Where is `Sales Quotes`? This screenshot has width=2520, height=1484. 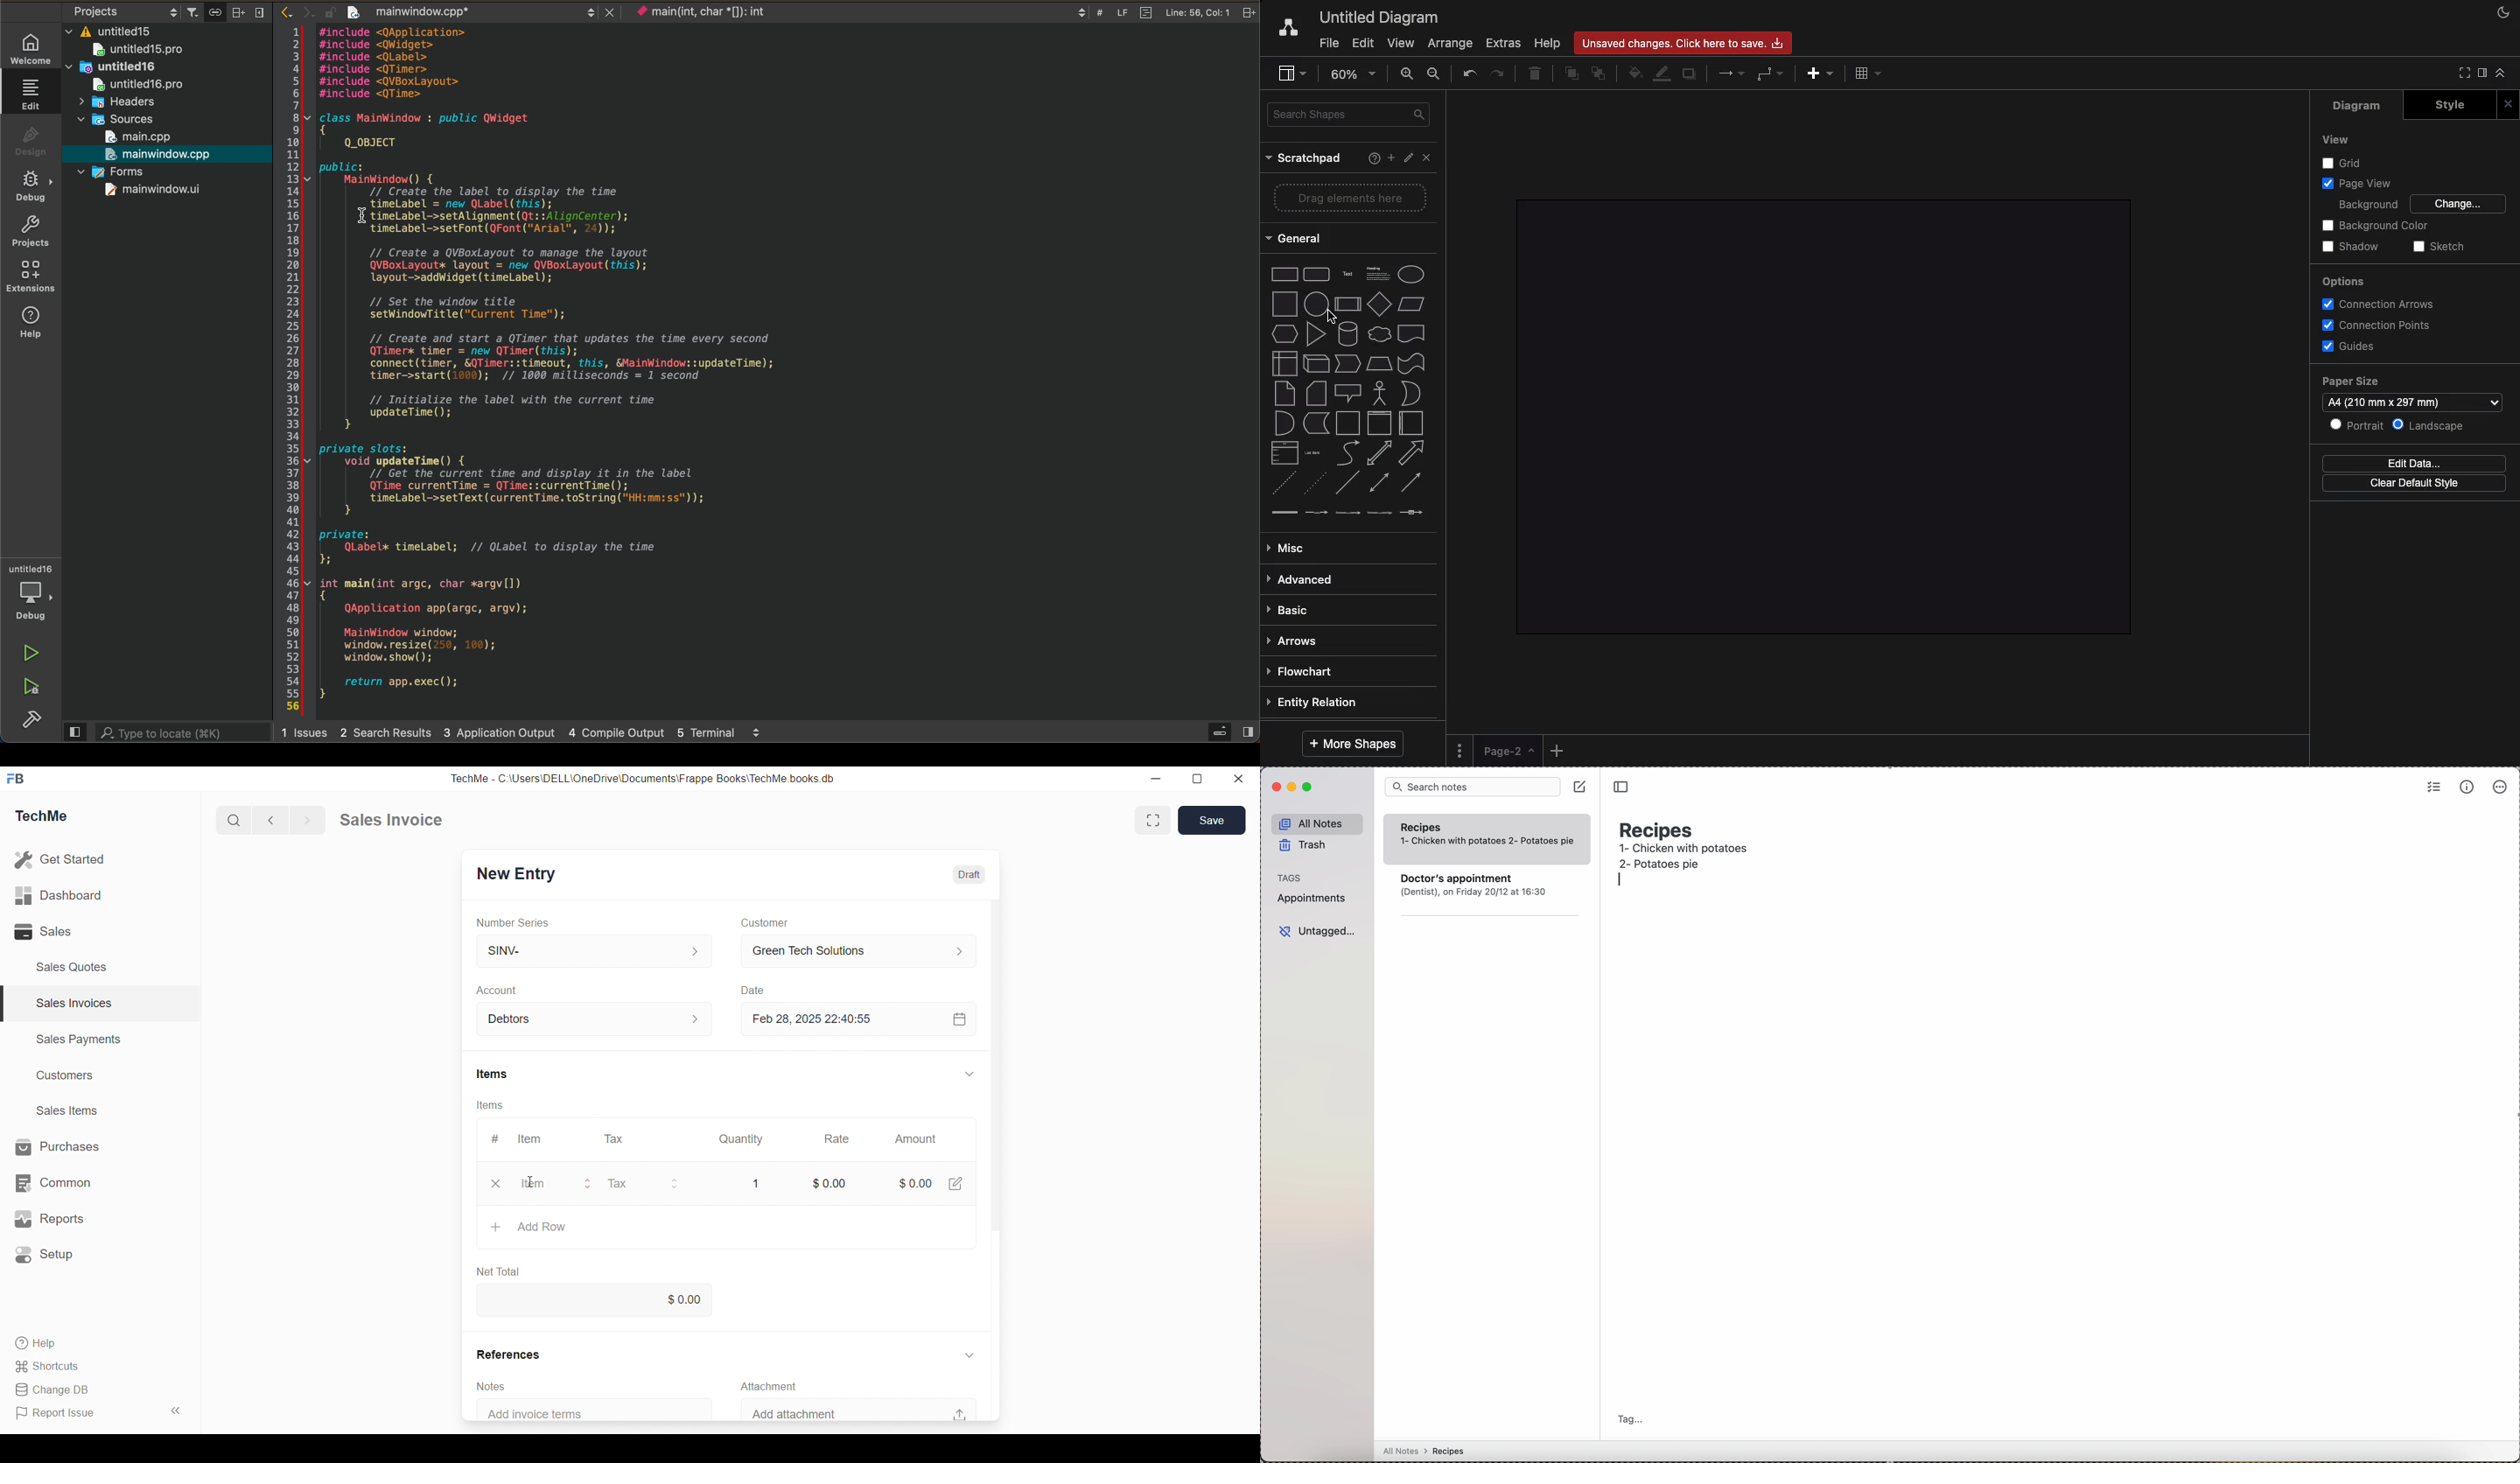 Sales Quotes is located at coordinates (73, 967).